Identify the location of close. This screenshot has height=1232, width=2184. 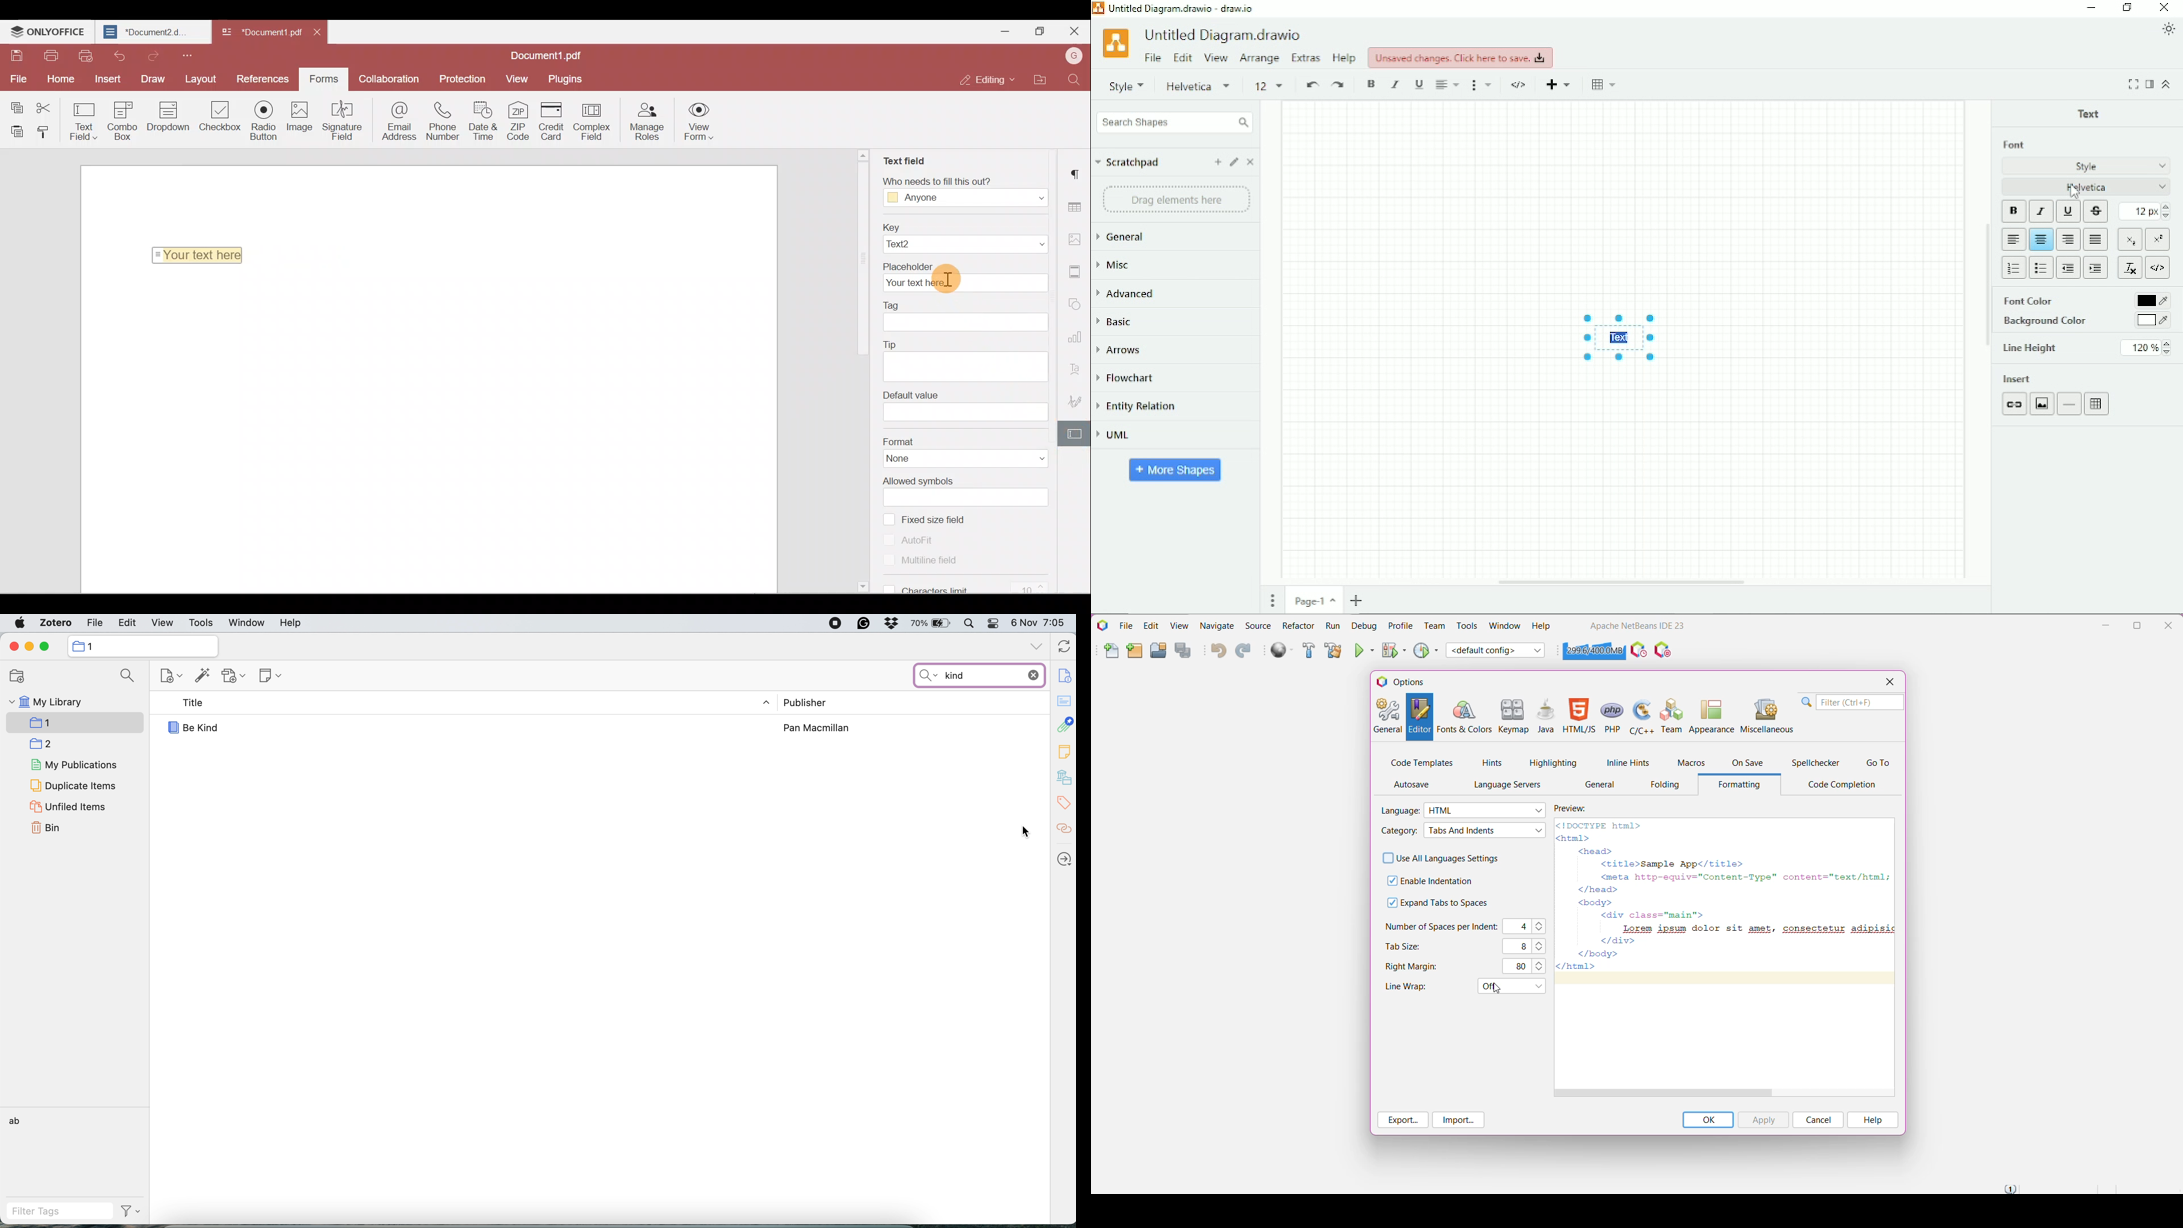
(14, 647).